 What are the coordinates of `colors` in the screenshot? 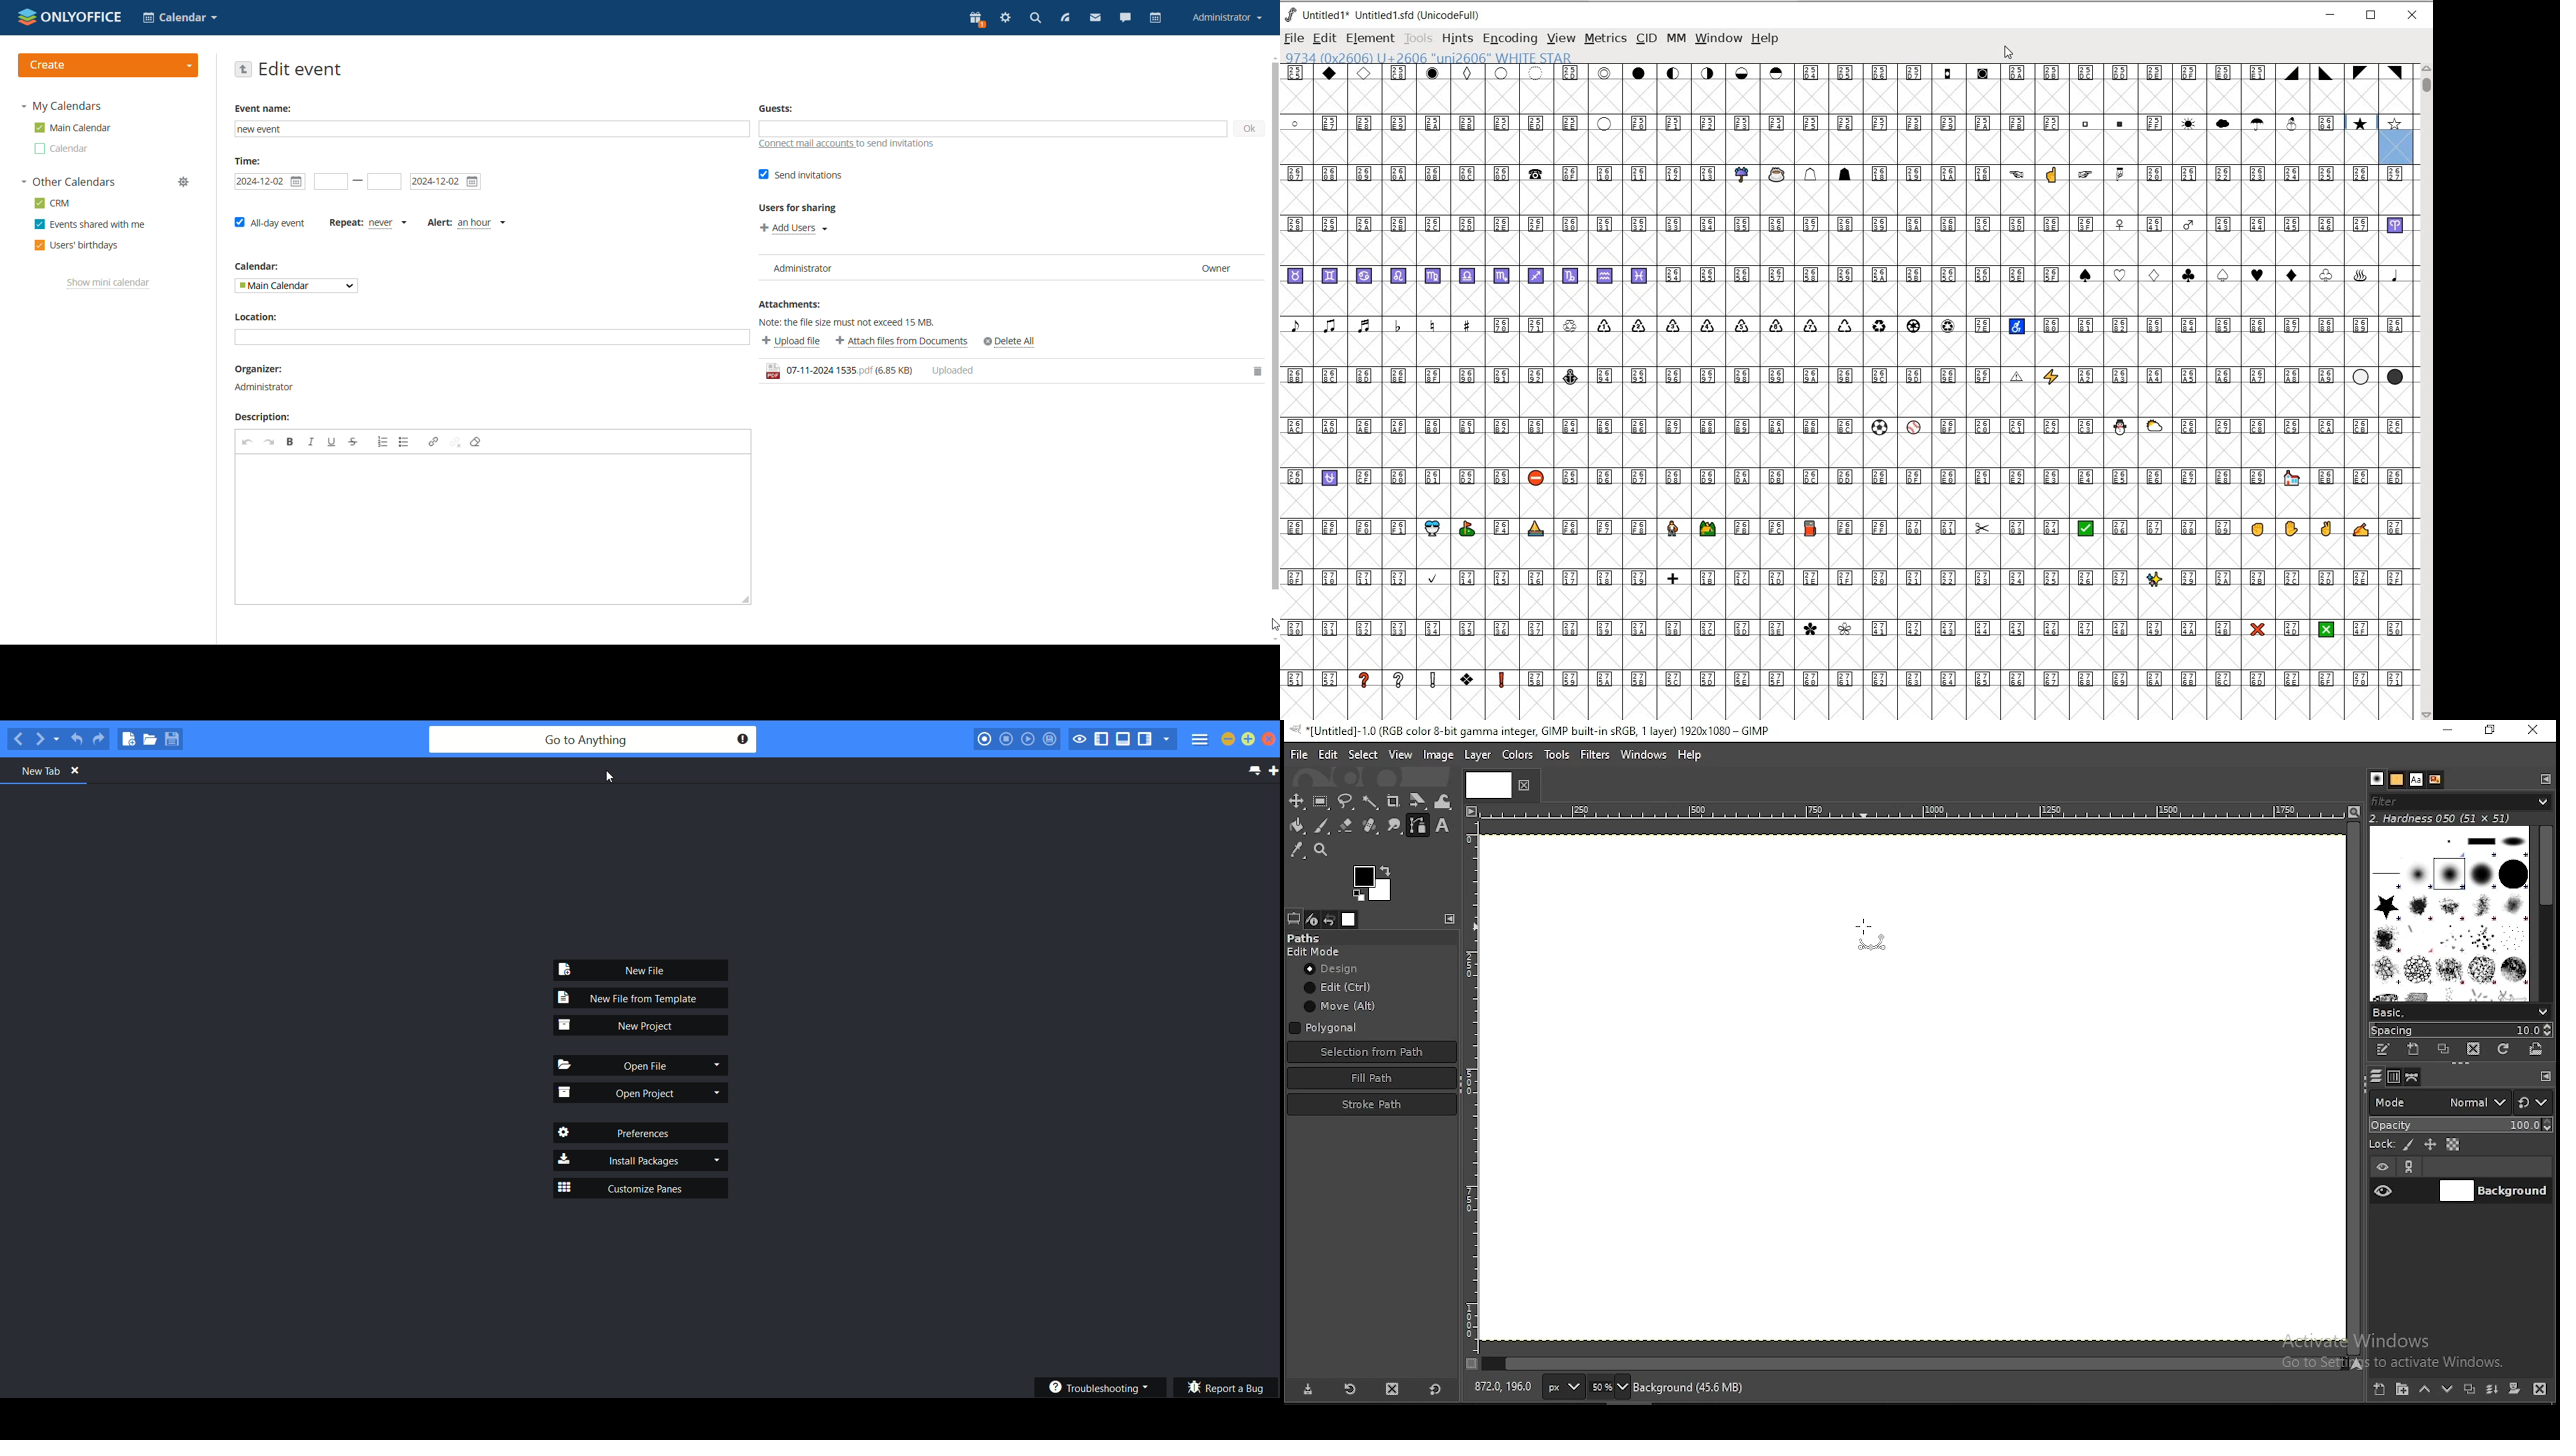 It's located at (1368, 882).